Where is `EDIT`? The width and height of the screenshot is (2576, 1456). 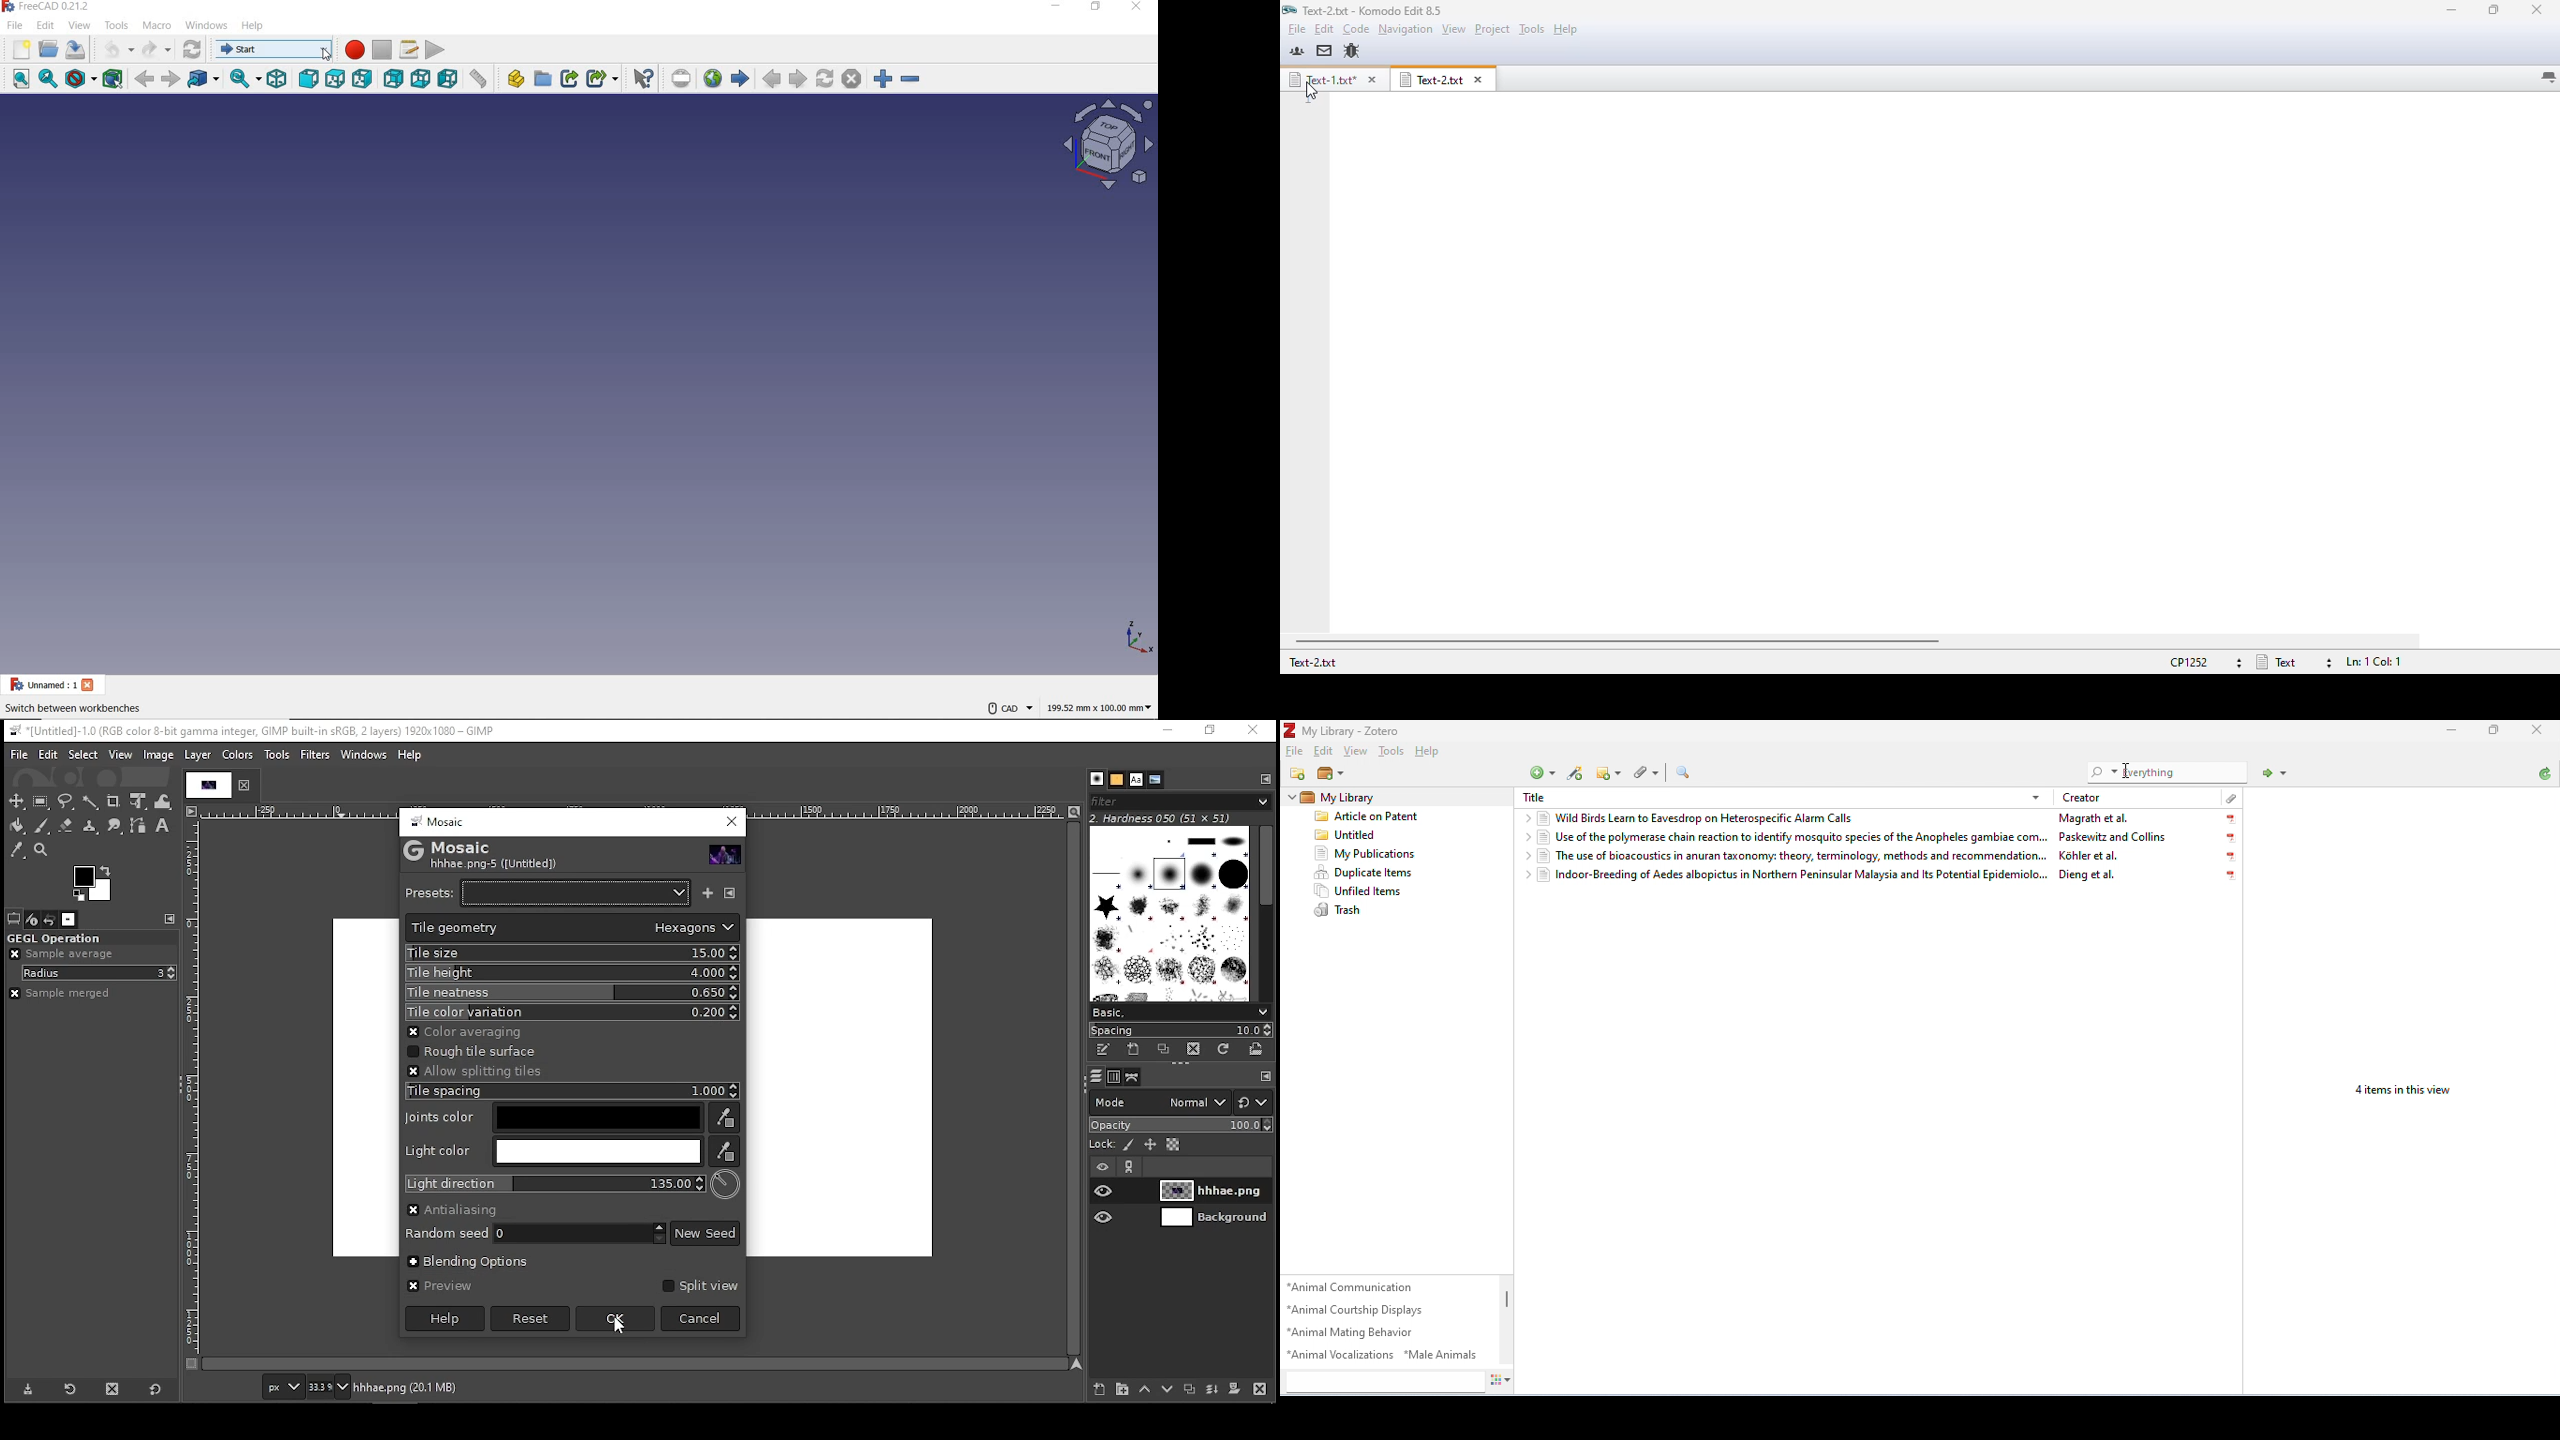 EDIT is located at coordinates (45, 26).